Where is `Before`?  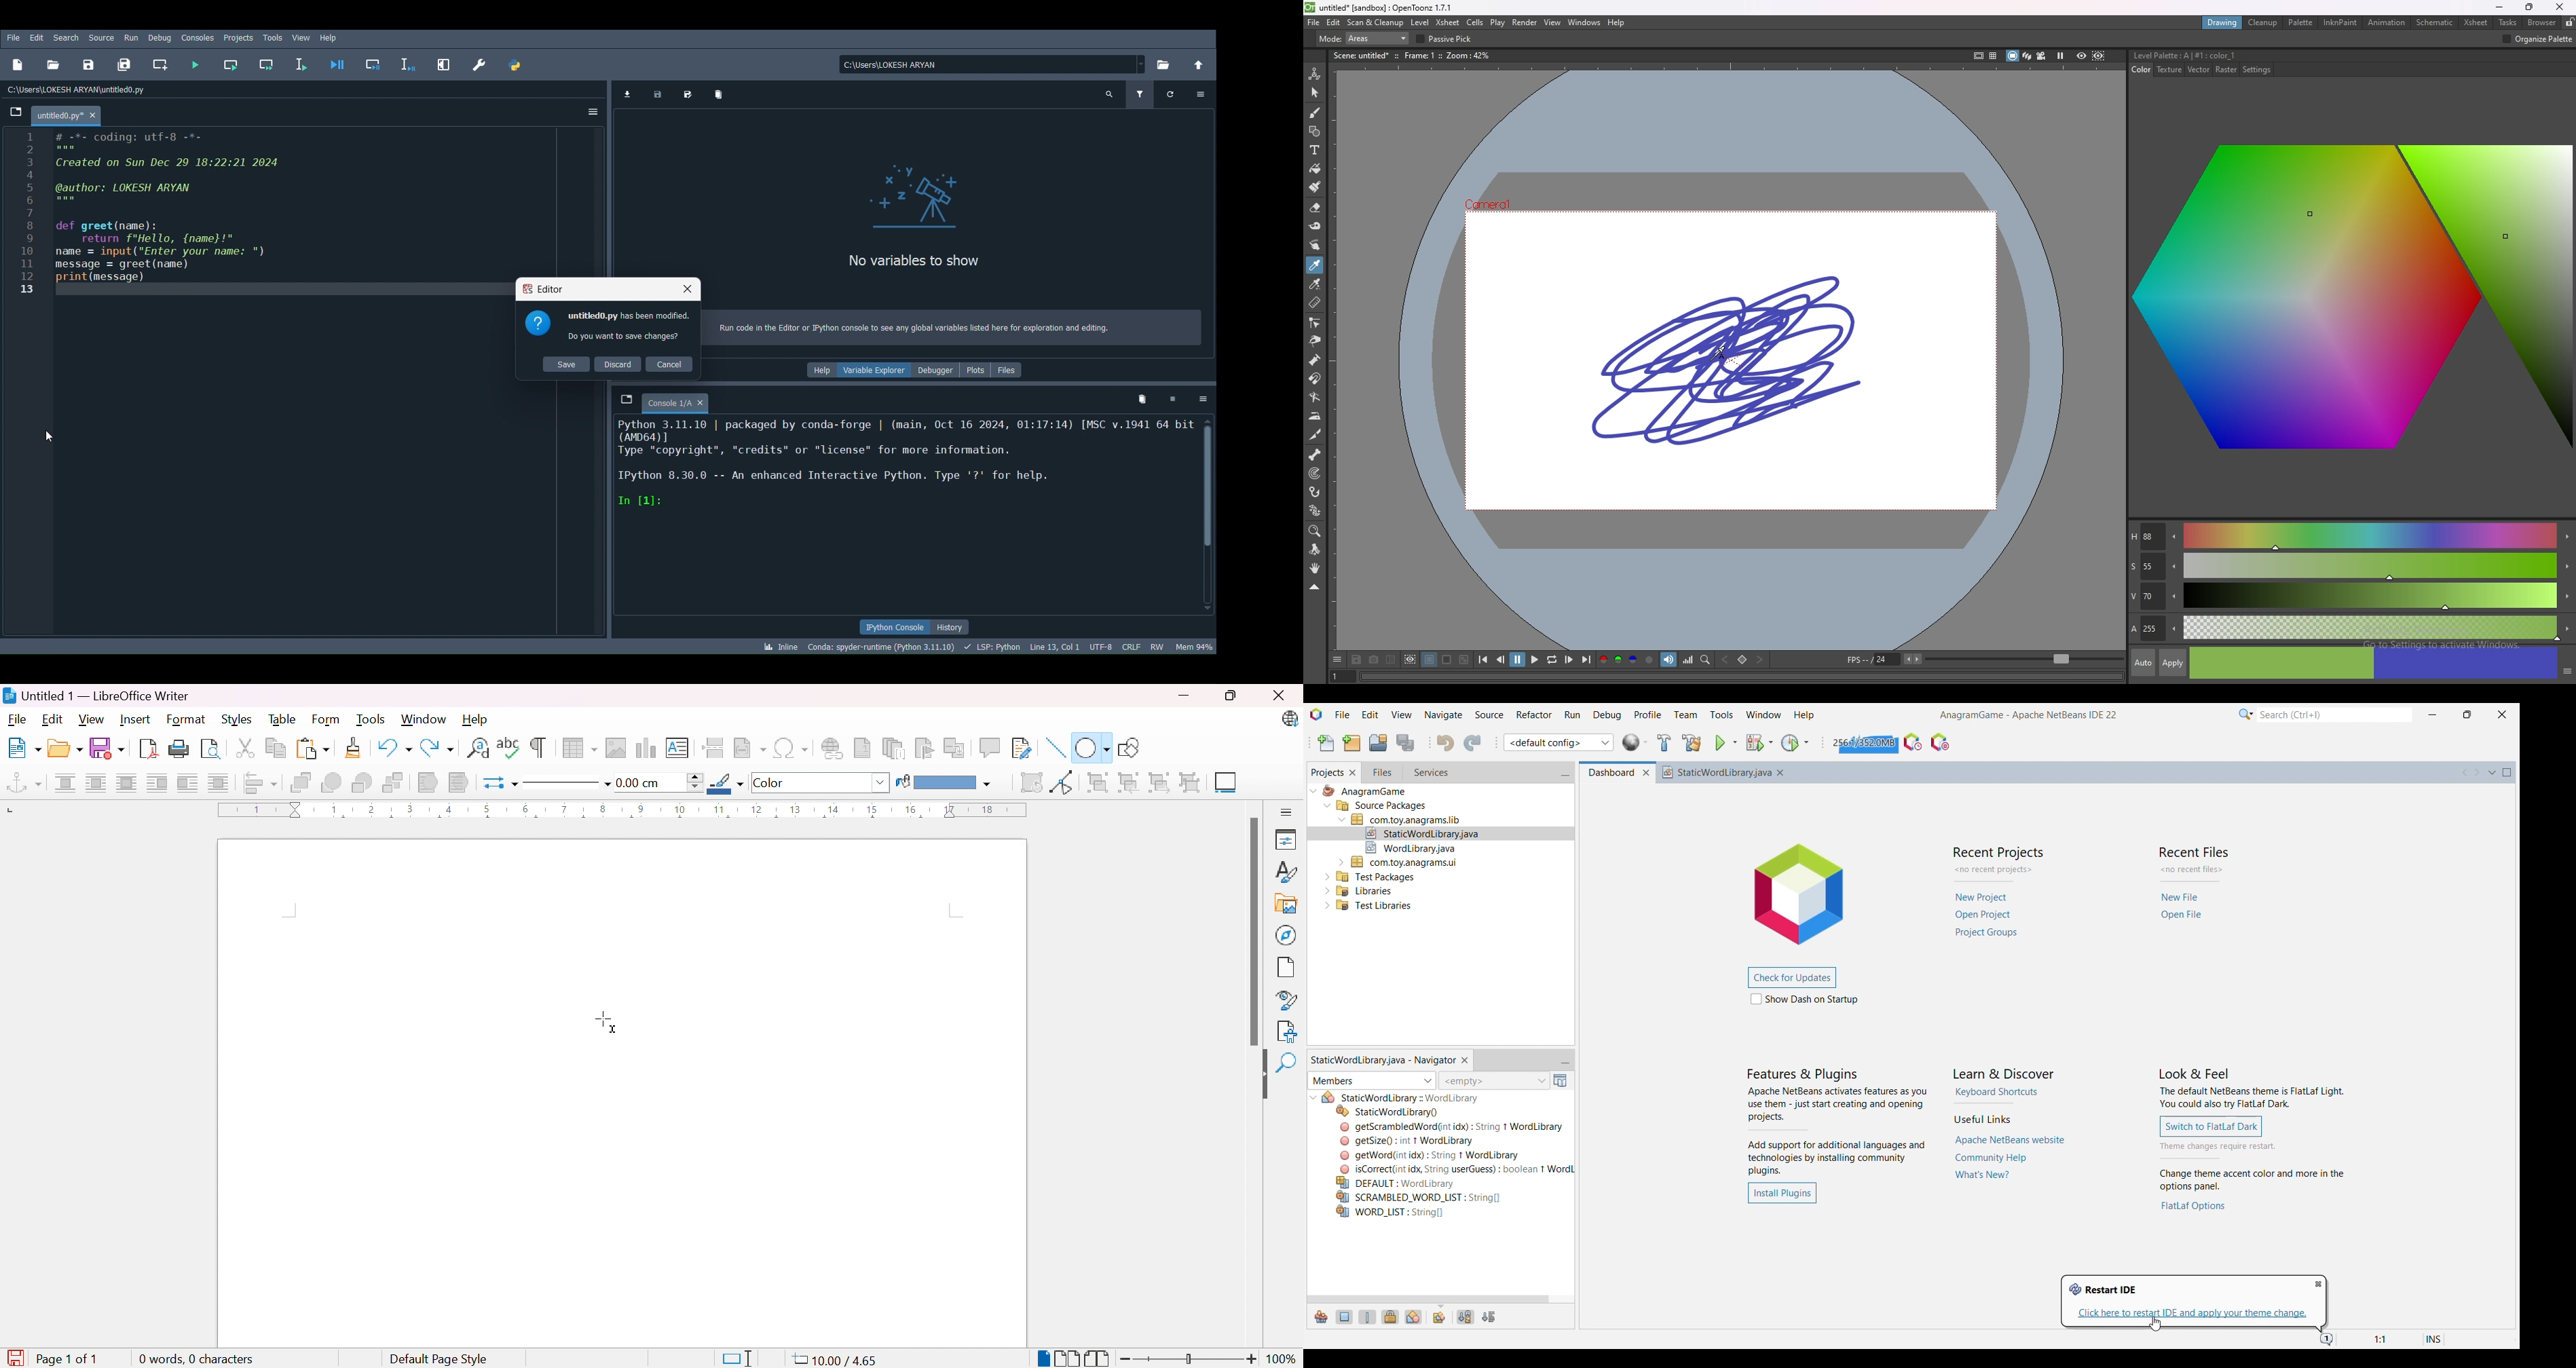 Before is located at coordinates (157, 782).